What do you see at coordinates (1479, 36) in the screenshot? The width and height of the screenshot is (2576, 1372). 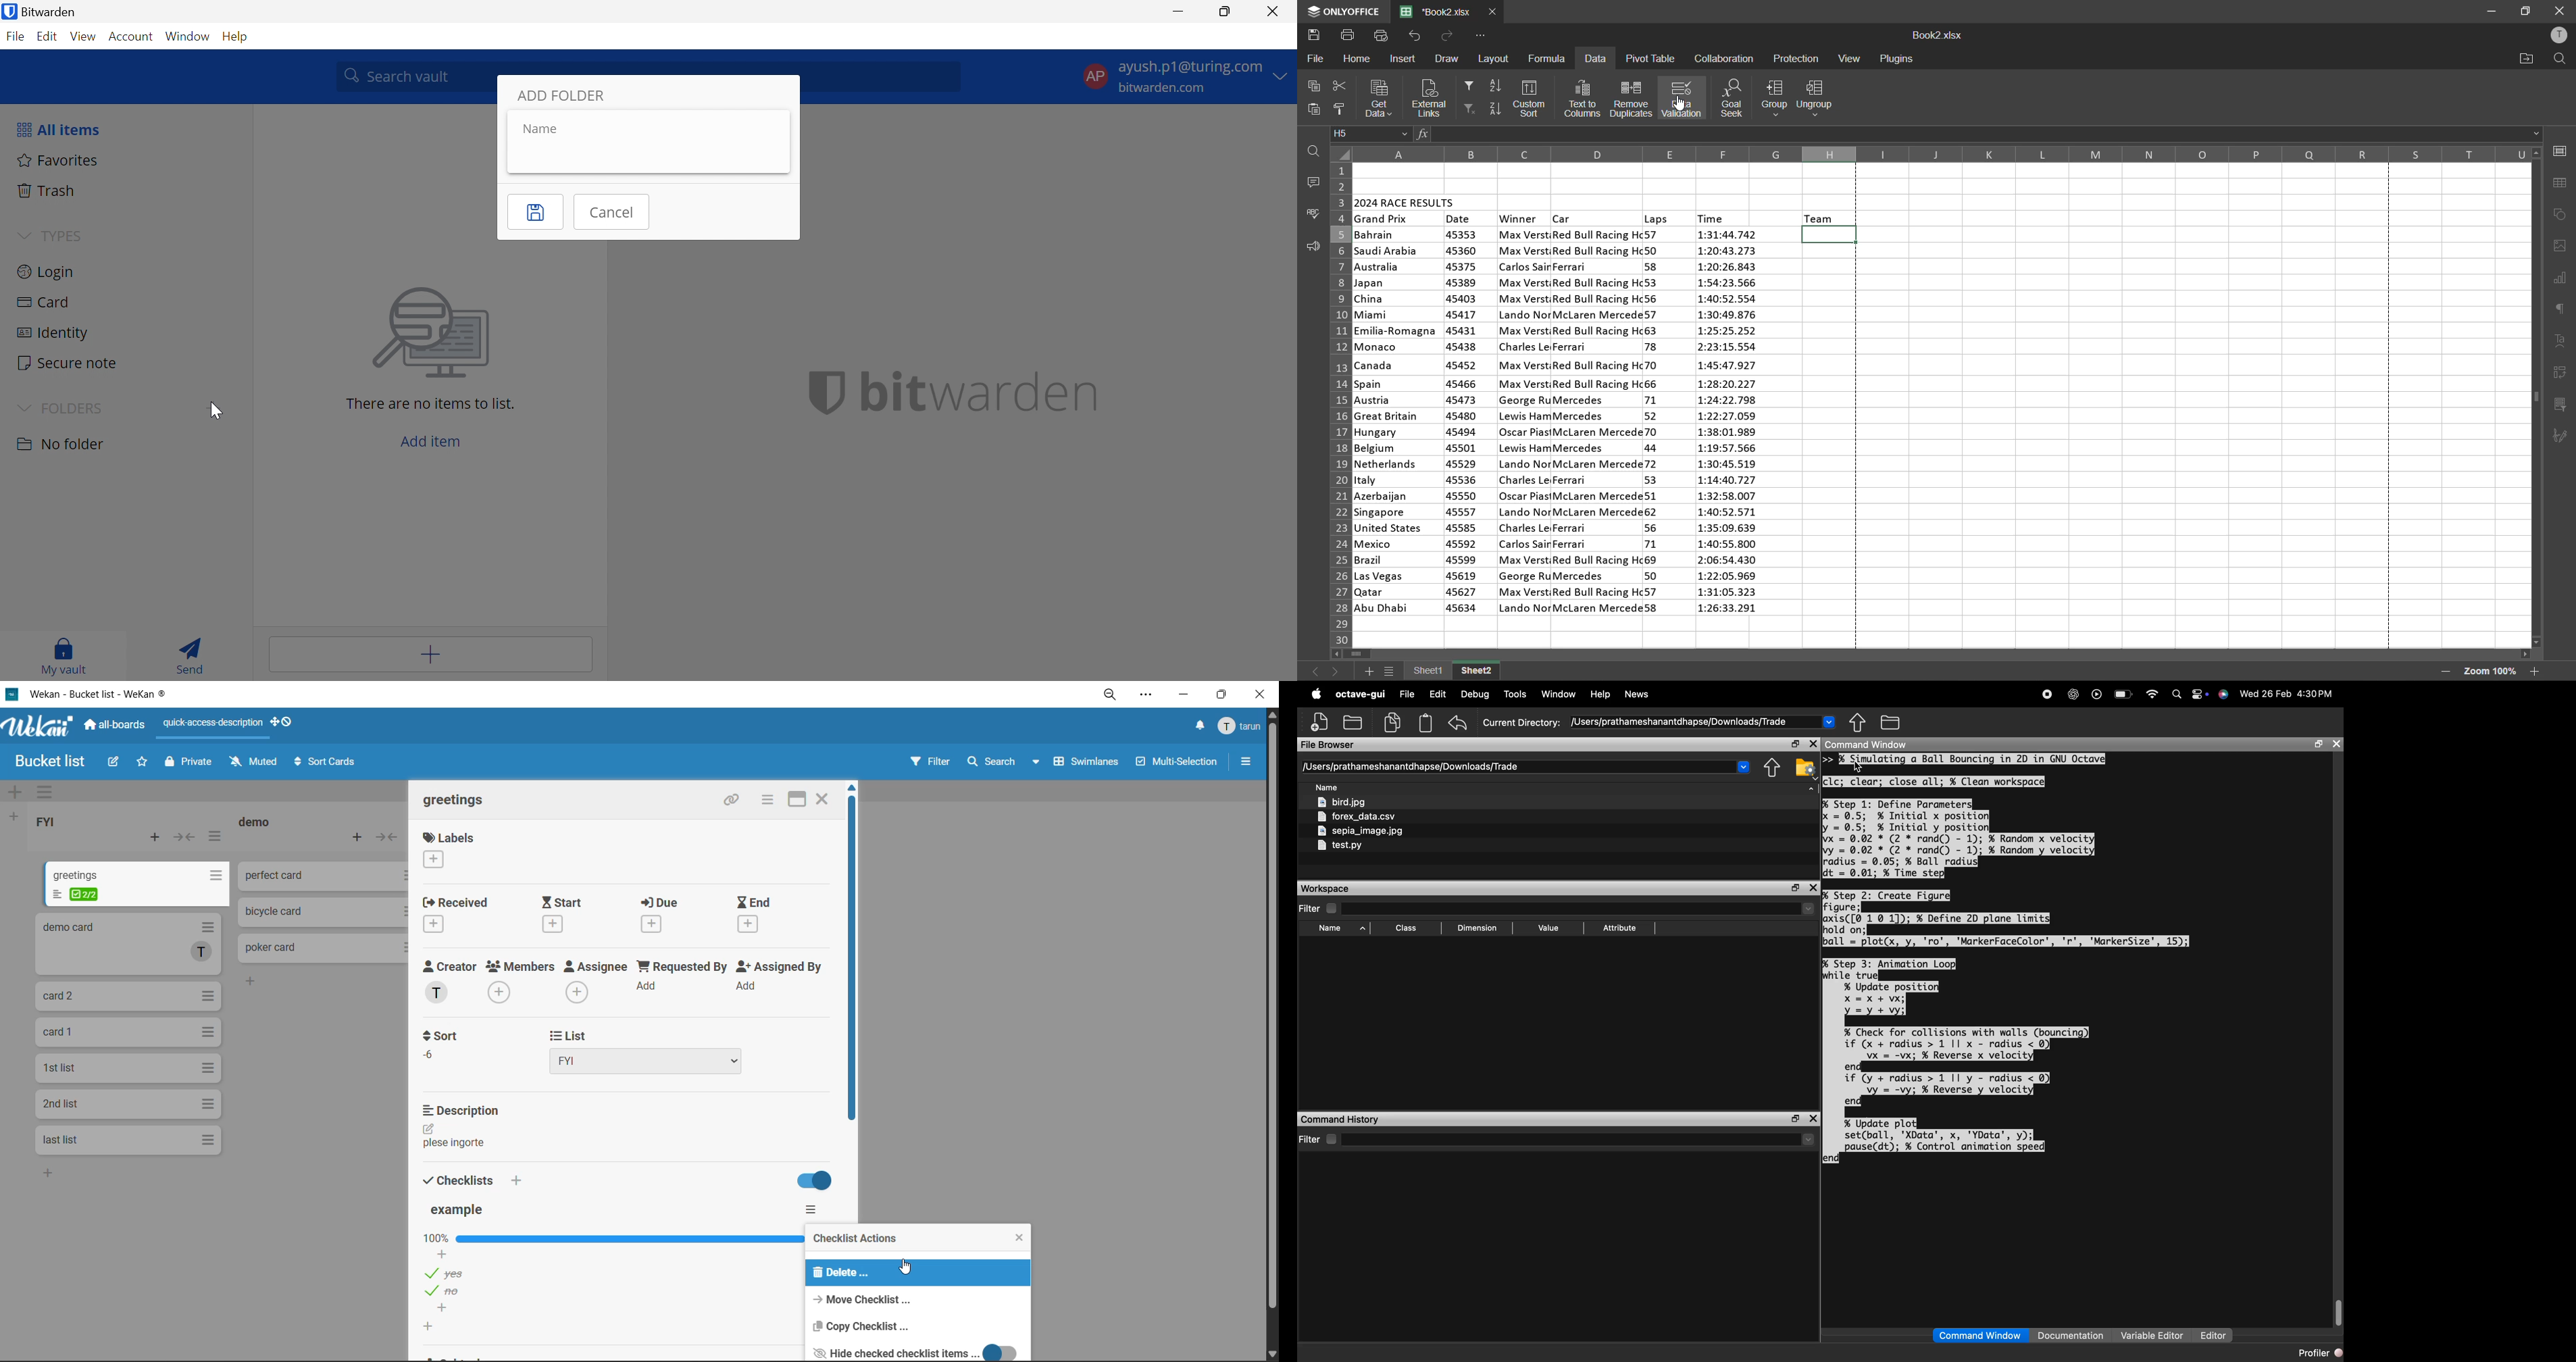 I see `customize quick access toolbar` at bounding box center [1479, 36].